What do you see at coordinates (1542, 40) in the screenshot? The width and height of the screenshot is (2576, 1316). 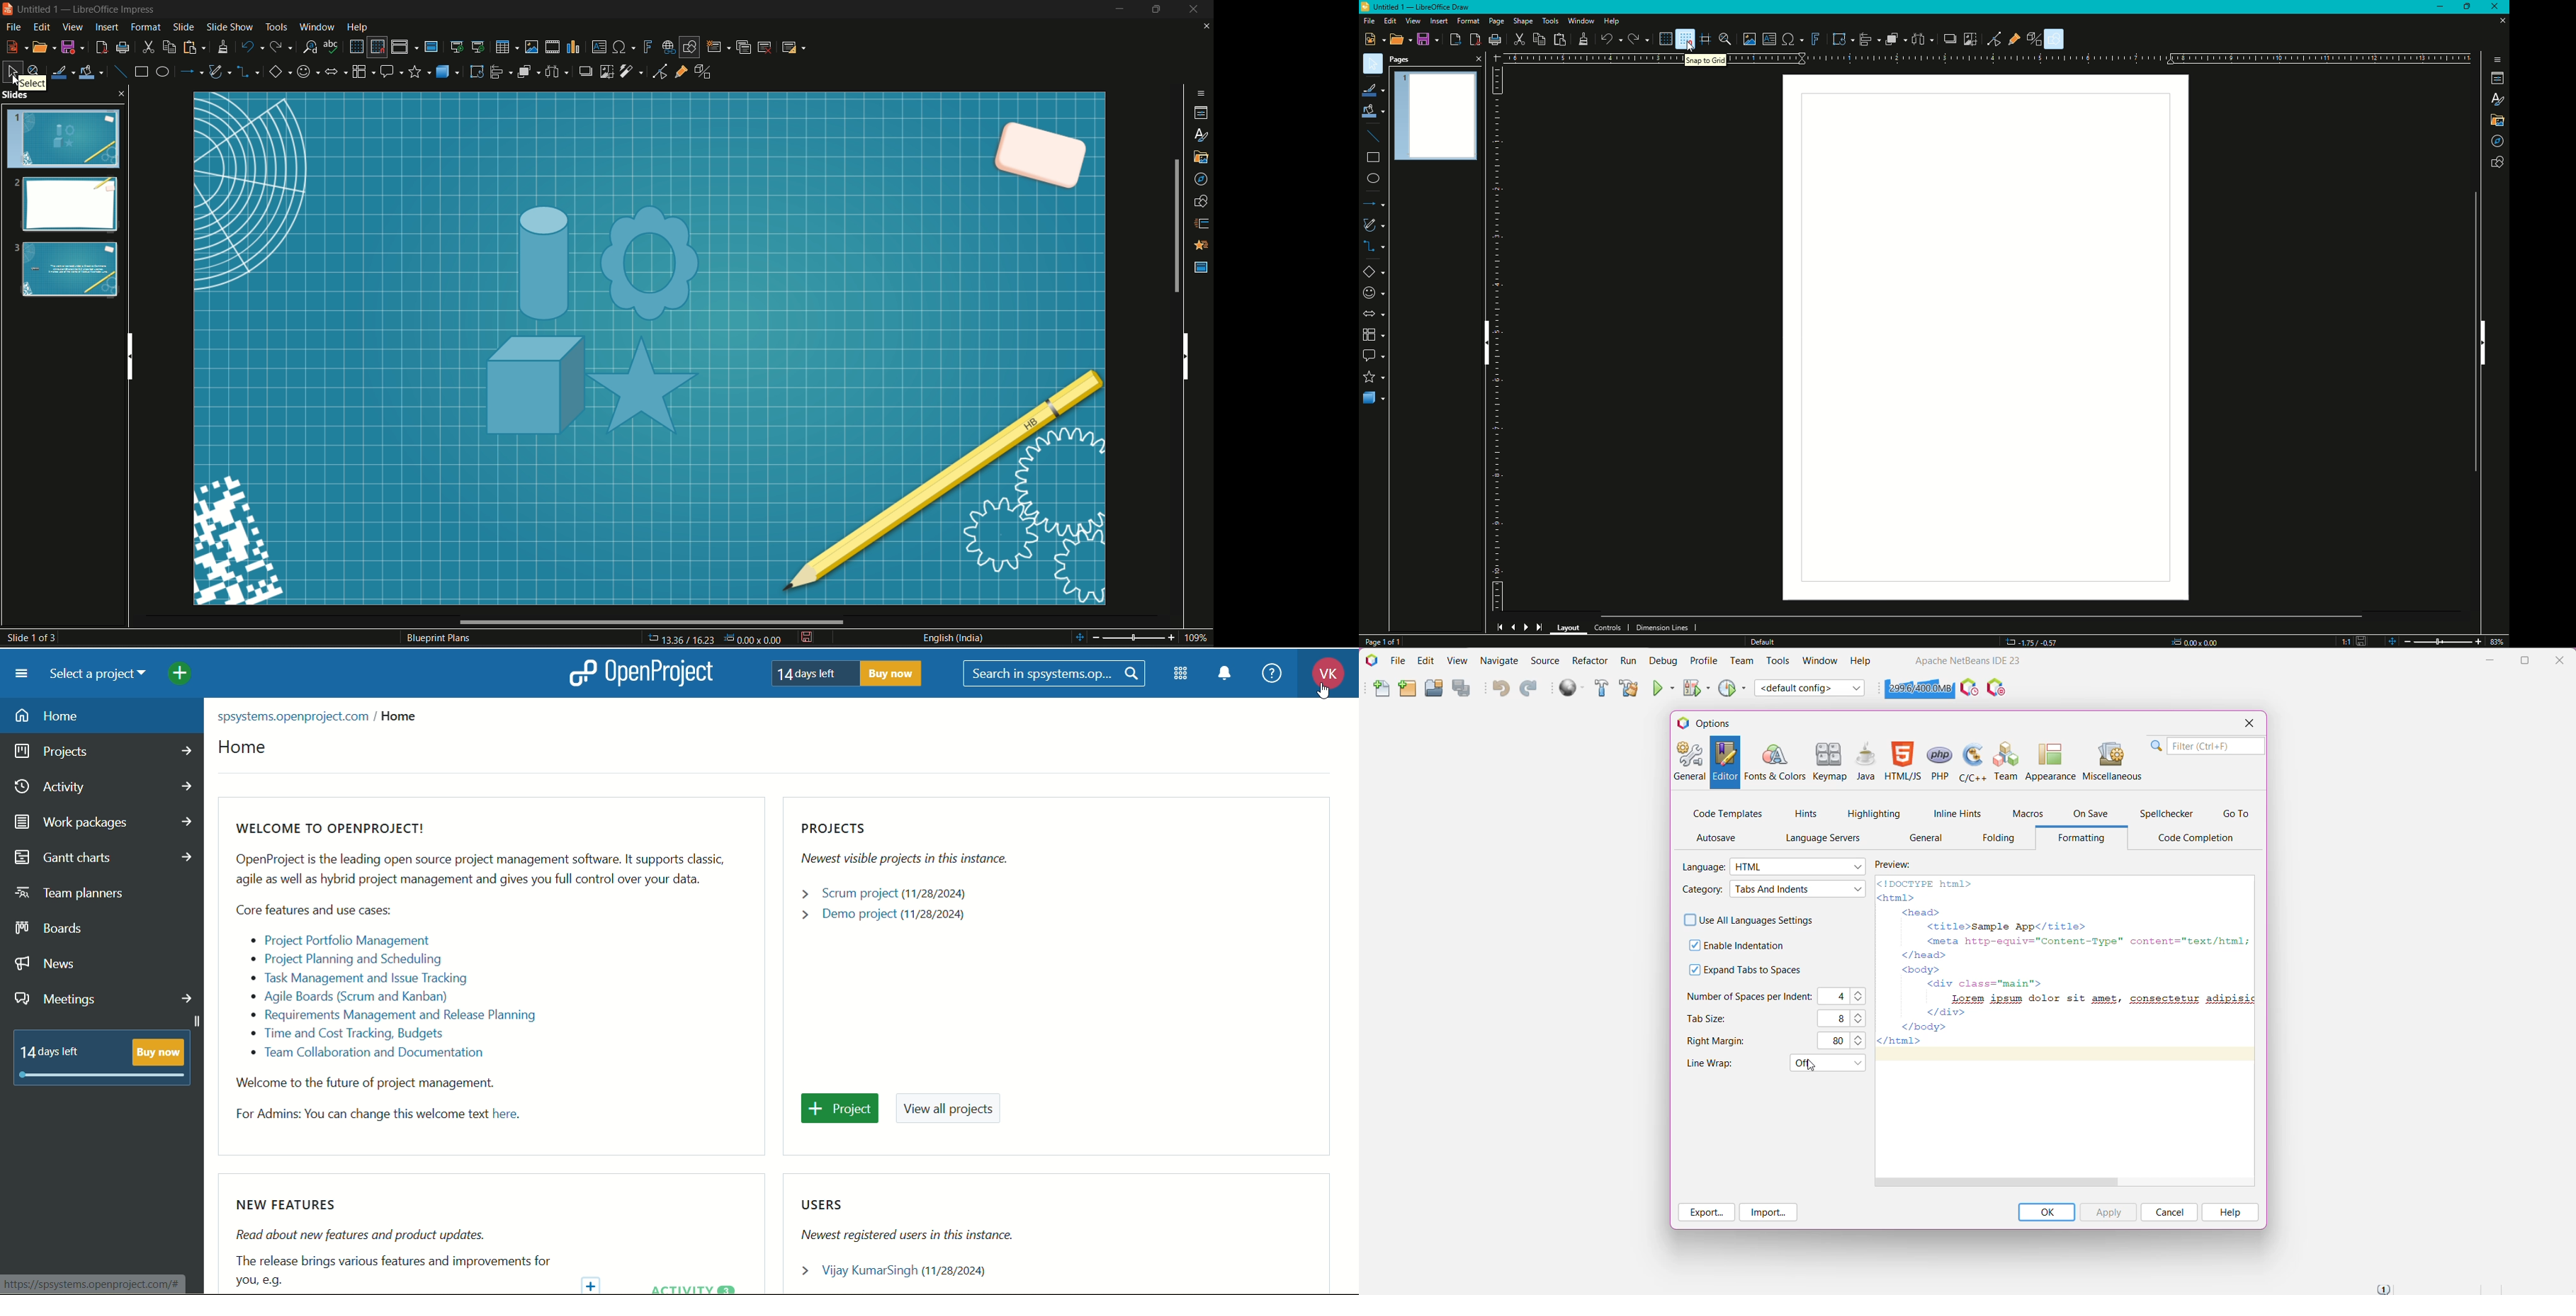 I see `Copy` at bounding box center [1542, 40].